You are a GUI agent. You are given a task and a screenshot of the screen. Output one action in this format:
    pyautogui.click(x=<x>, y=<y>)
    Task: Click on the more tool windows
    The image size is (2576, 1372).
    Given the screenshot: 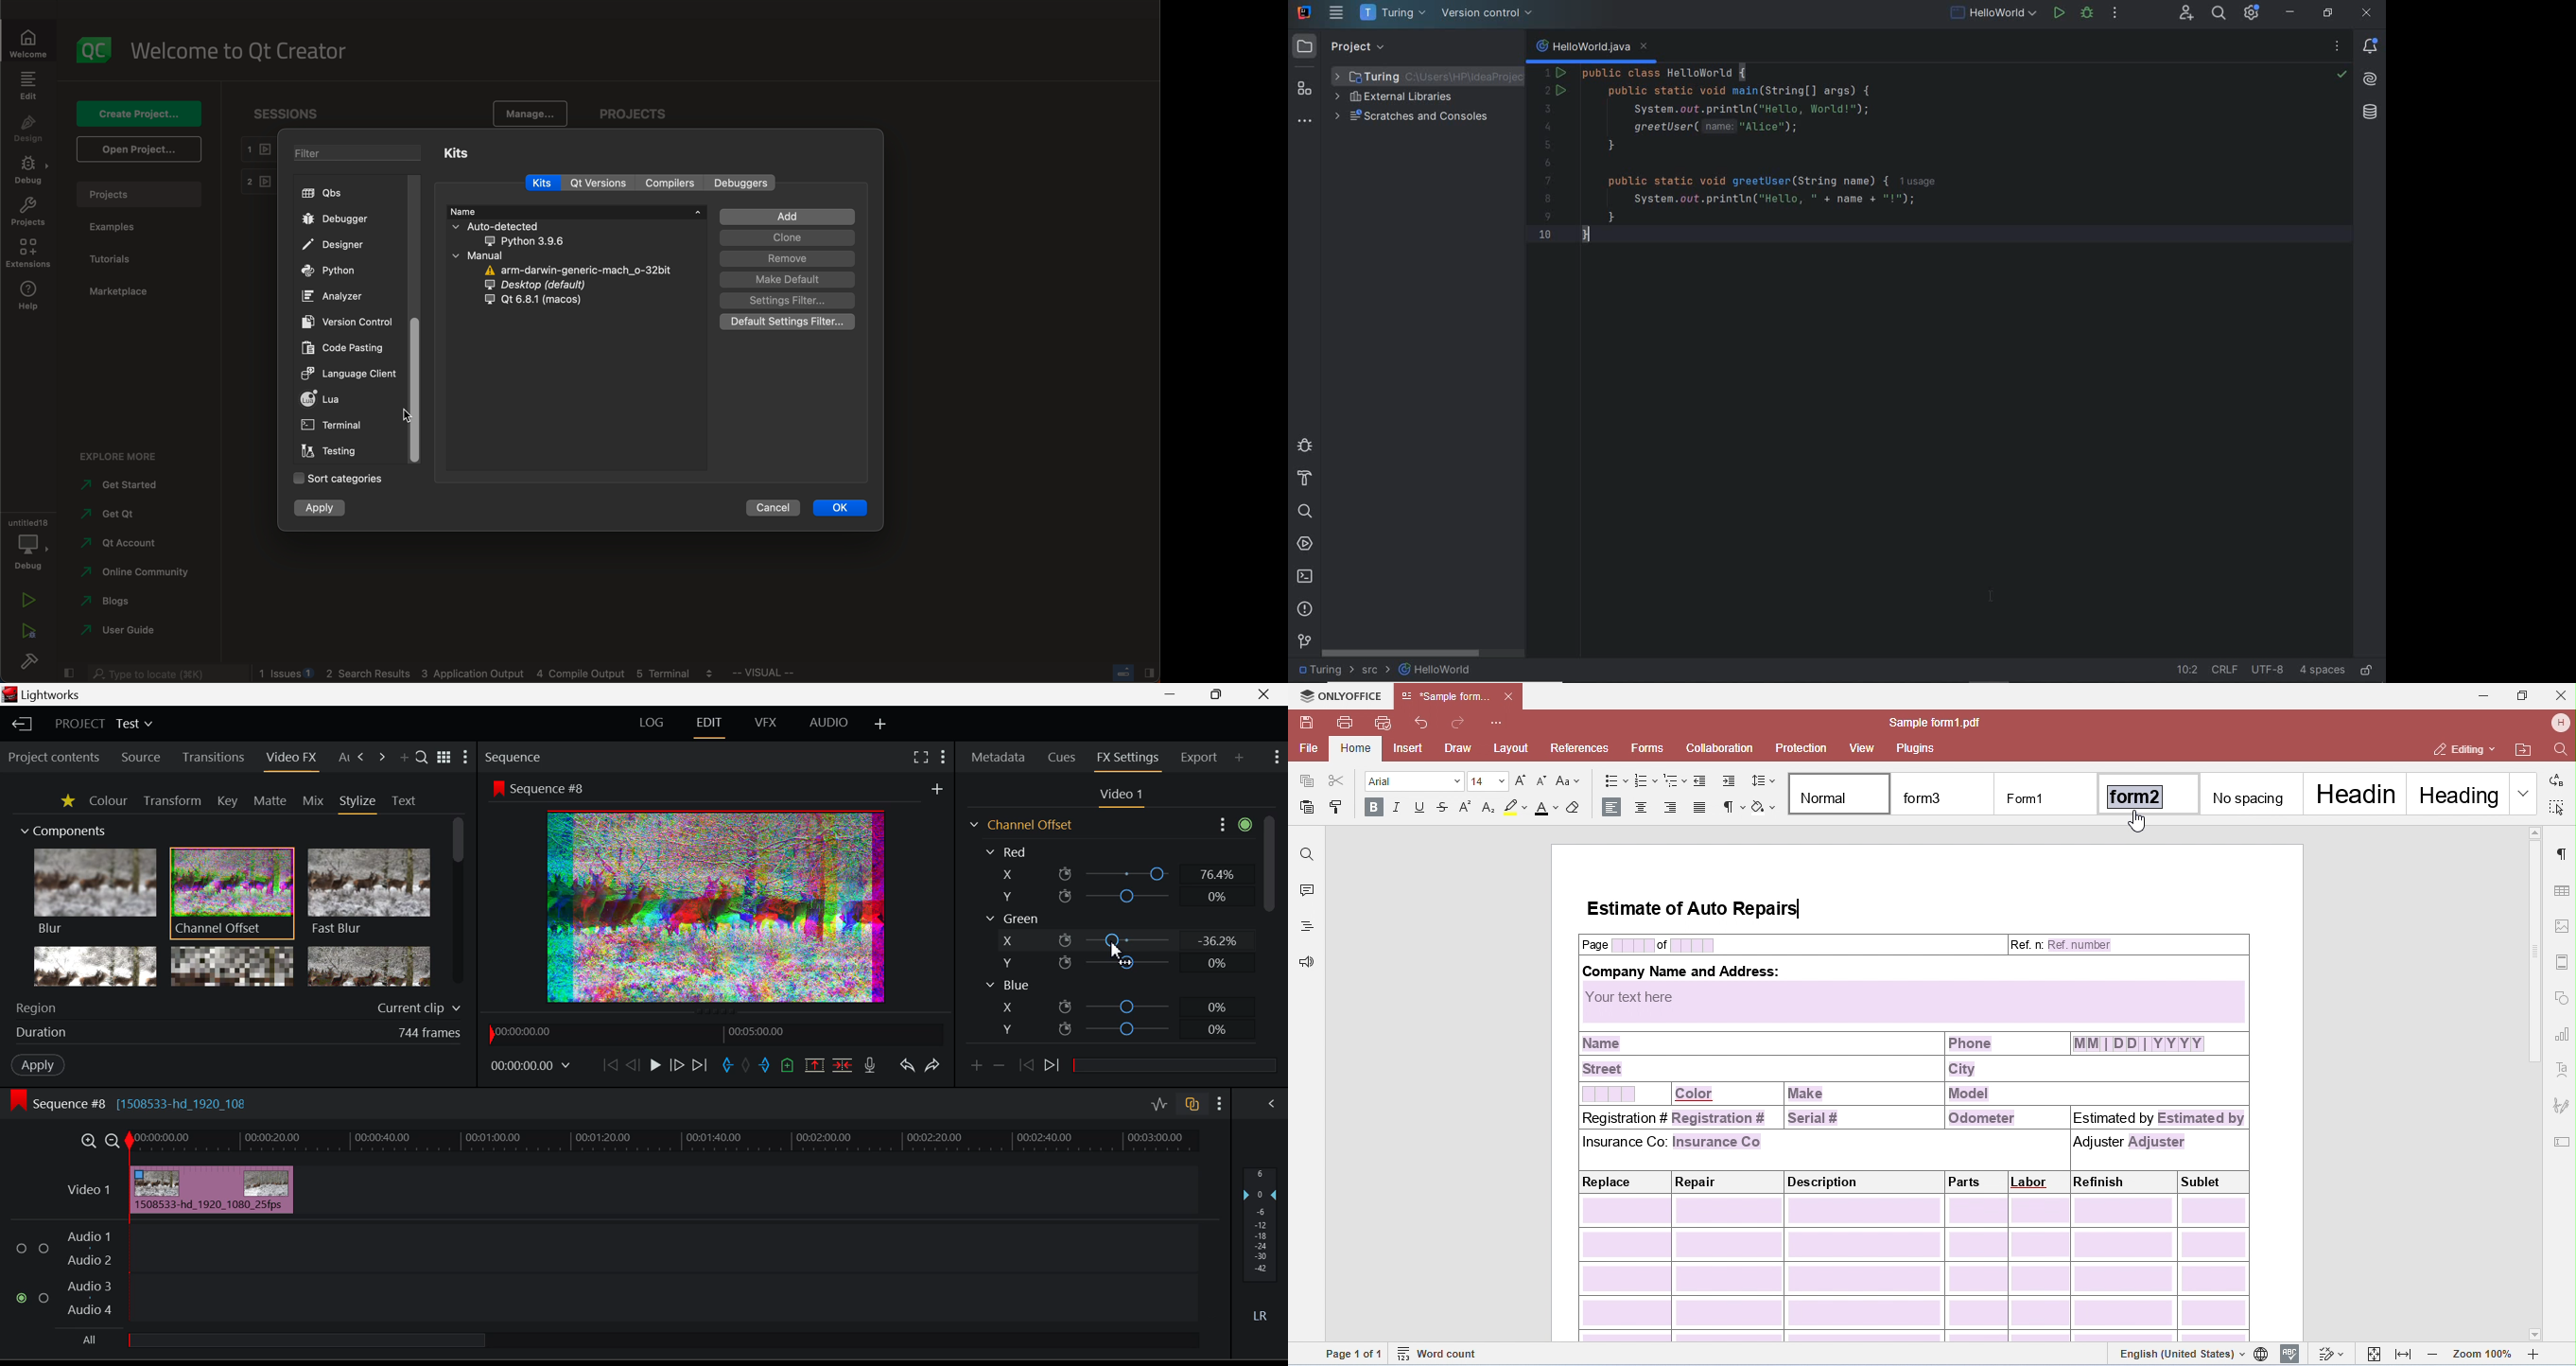 What is the action you would take?
    pyautogui.click(x=1304, y=122)
    